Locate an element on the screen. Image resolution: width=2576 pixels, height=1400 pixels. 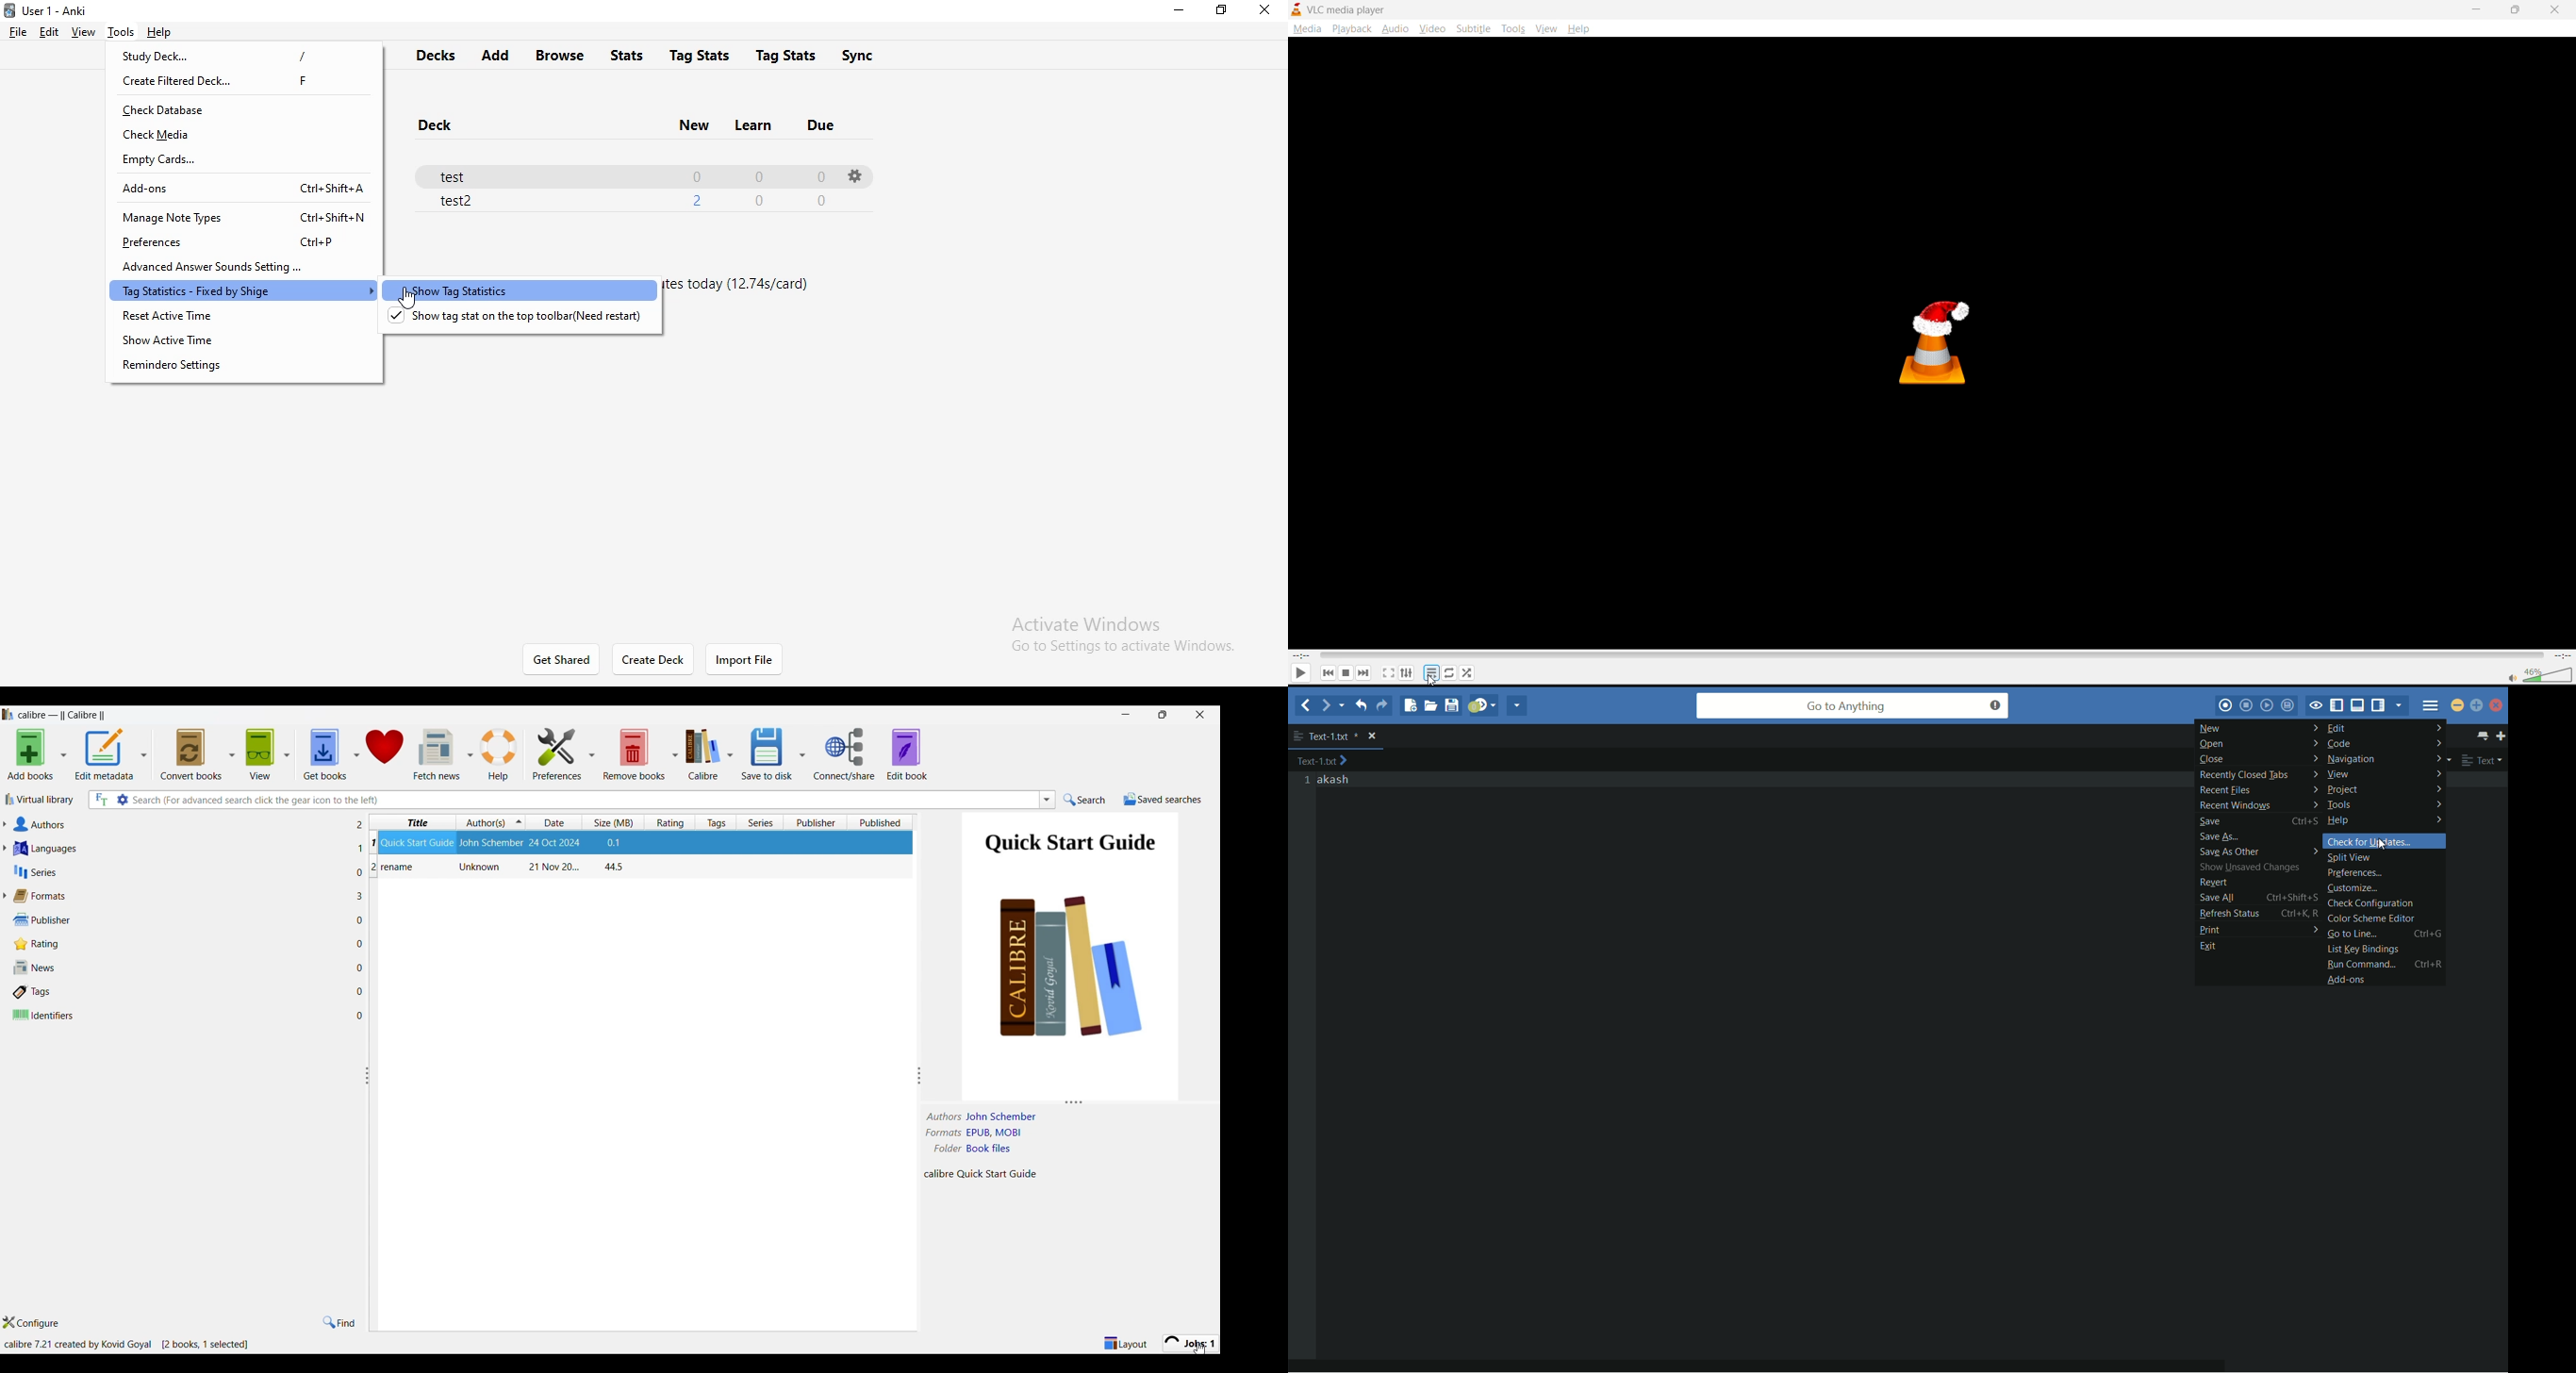
cursor is located at coordinates (1201, 1346).